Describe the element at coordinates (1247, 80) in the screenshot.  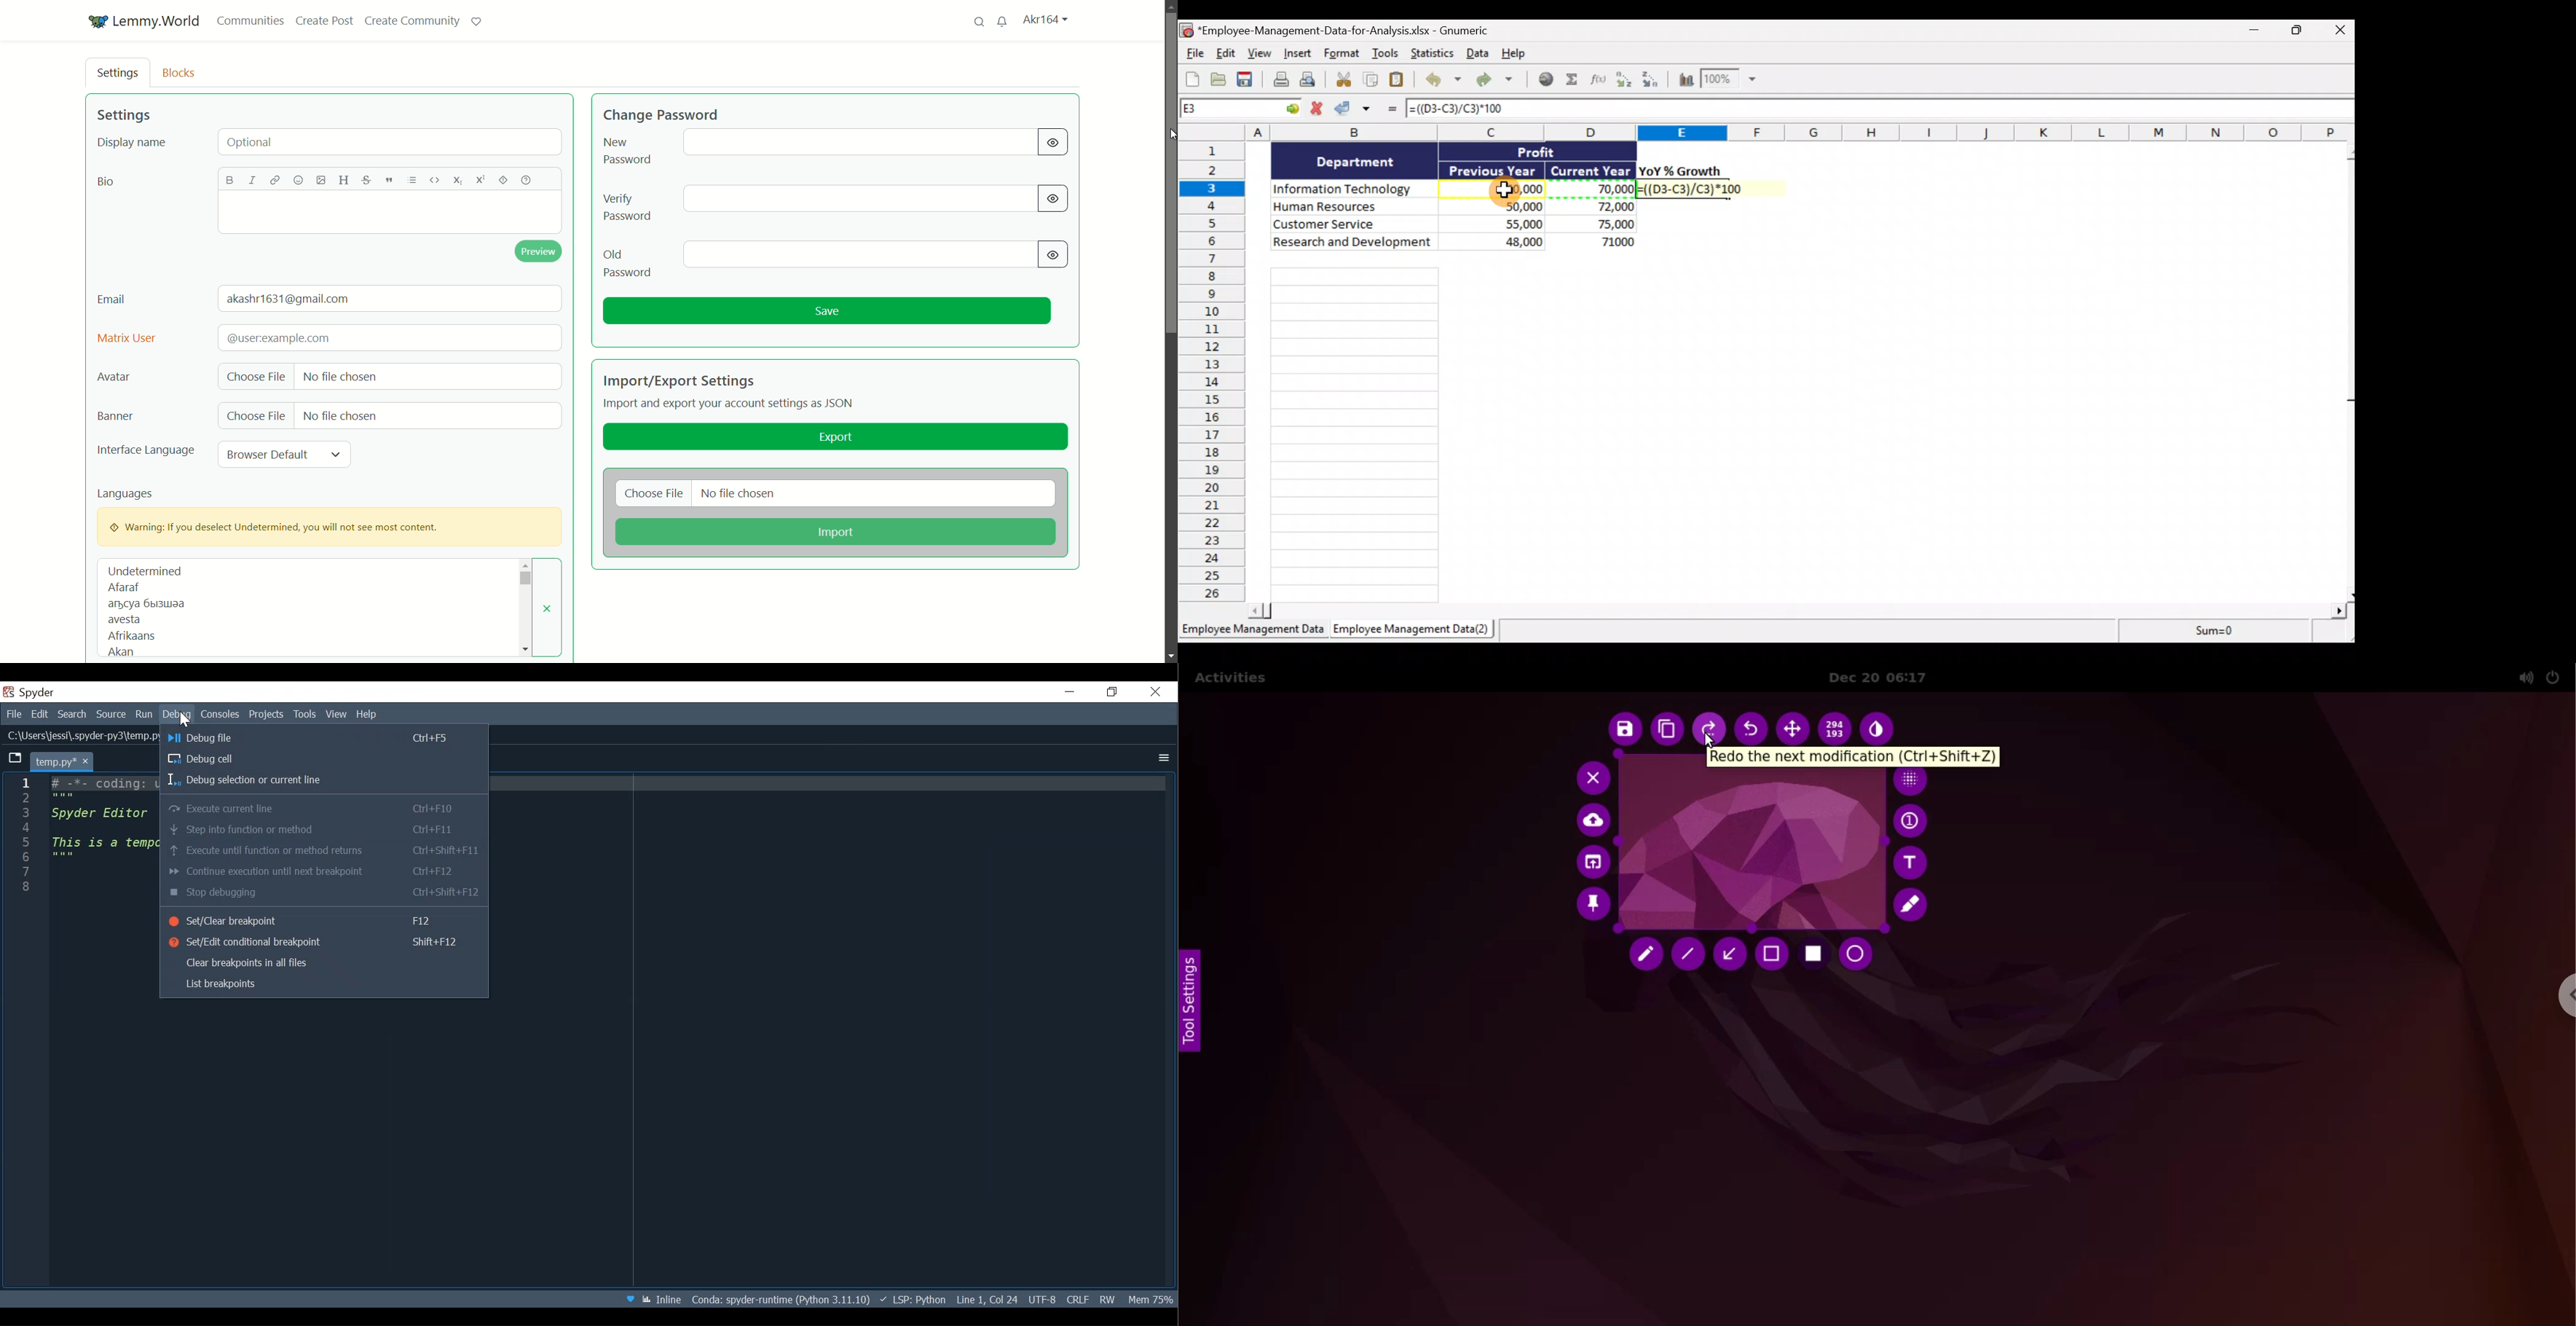
I see `Save the current workbook` at that location.